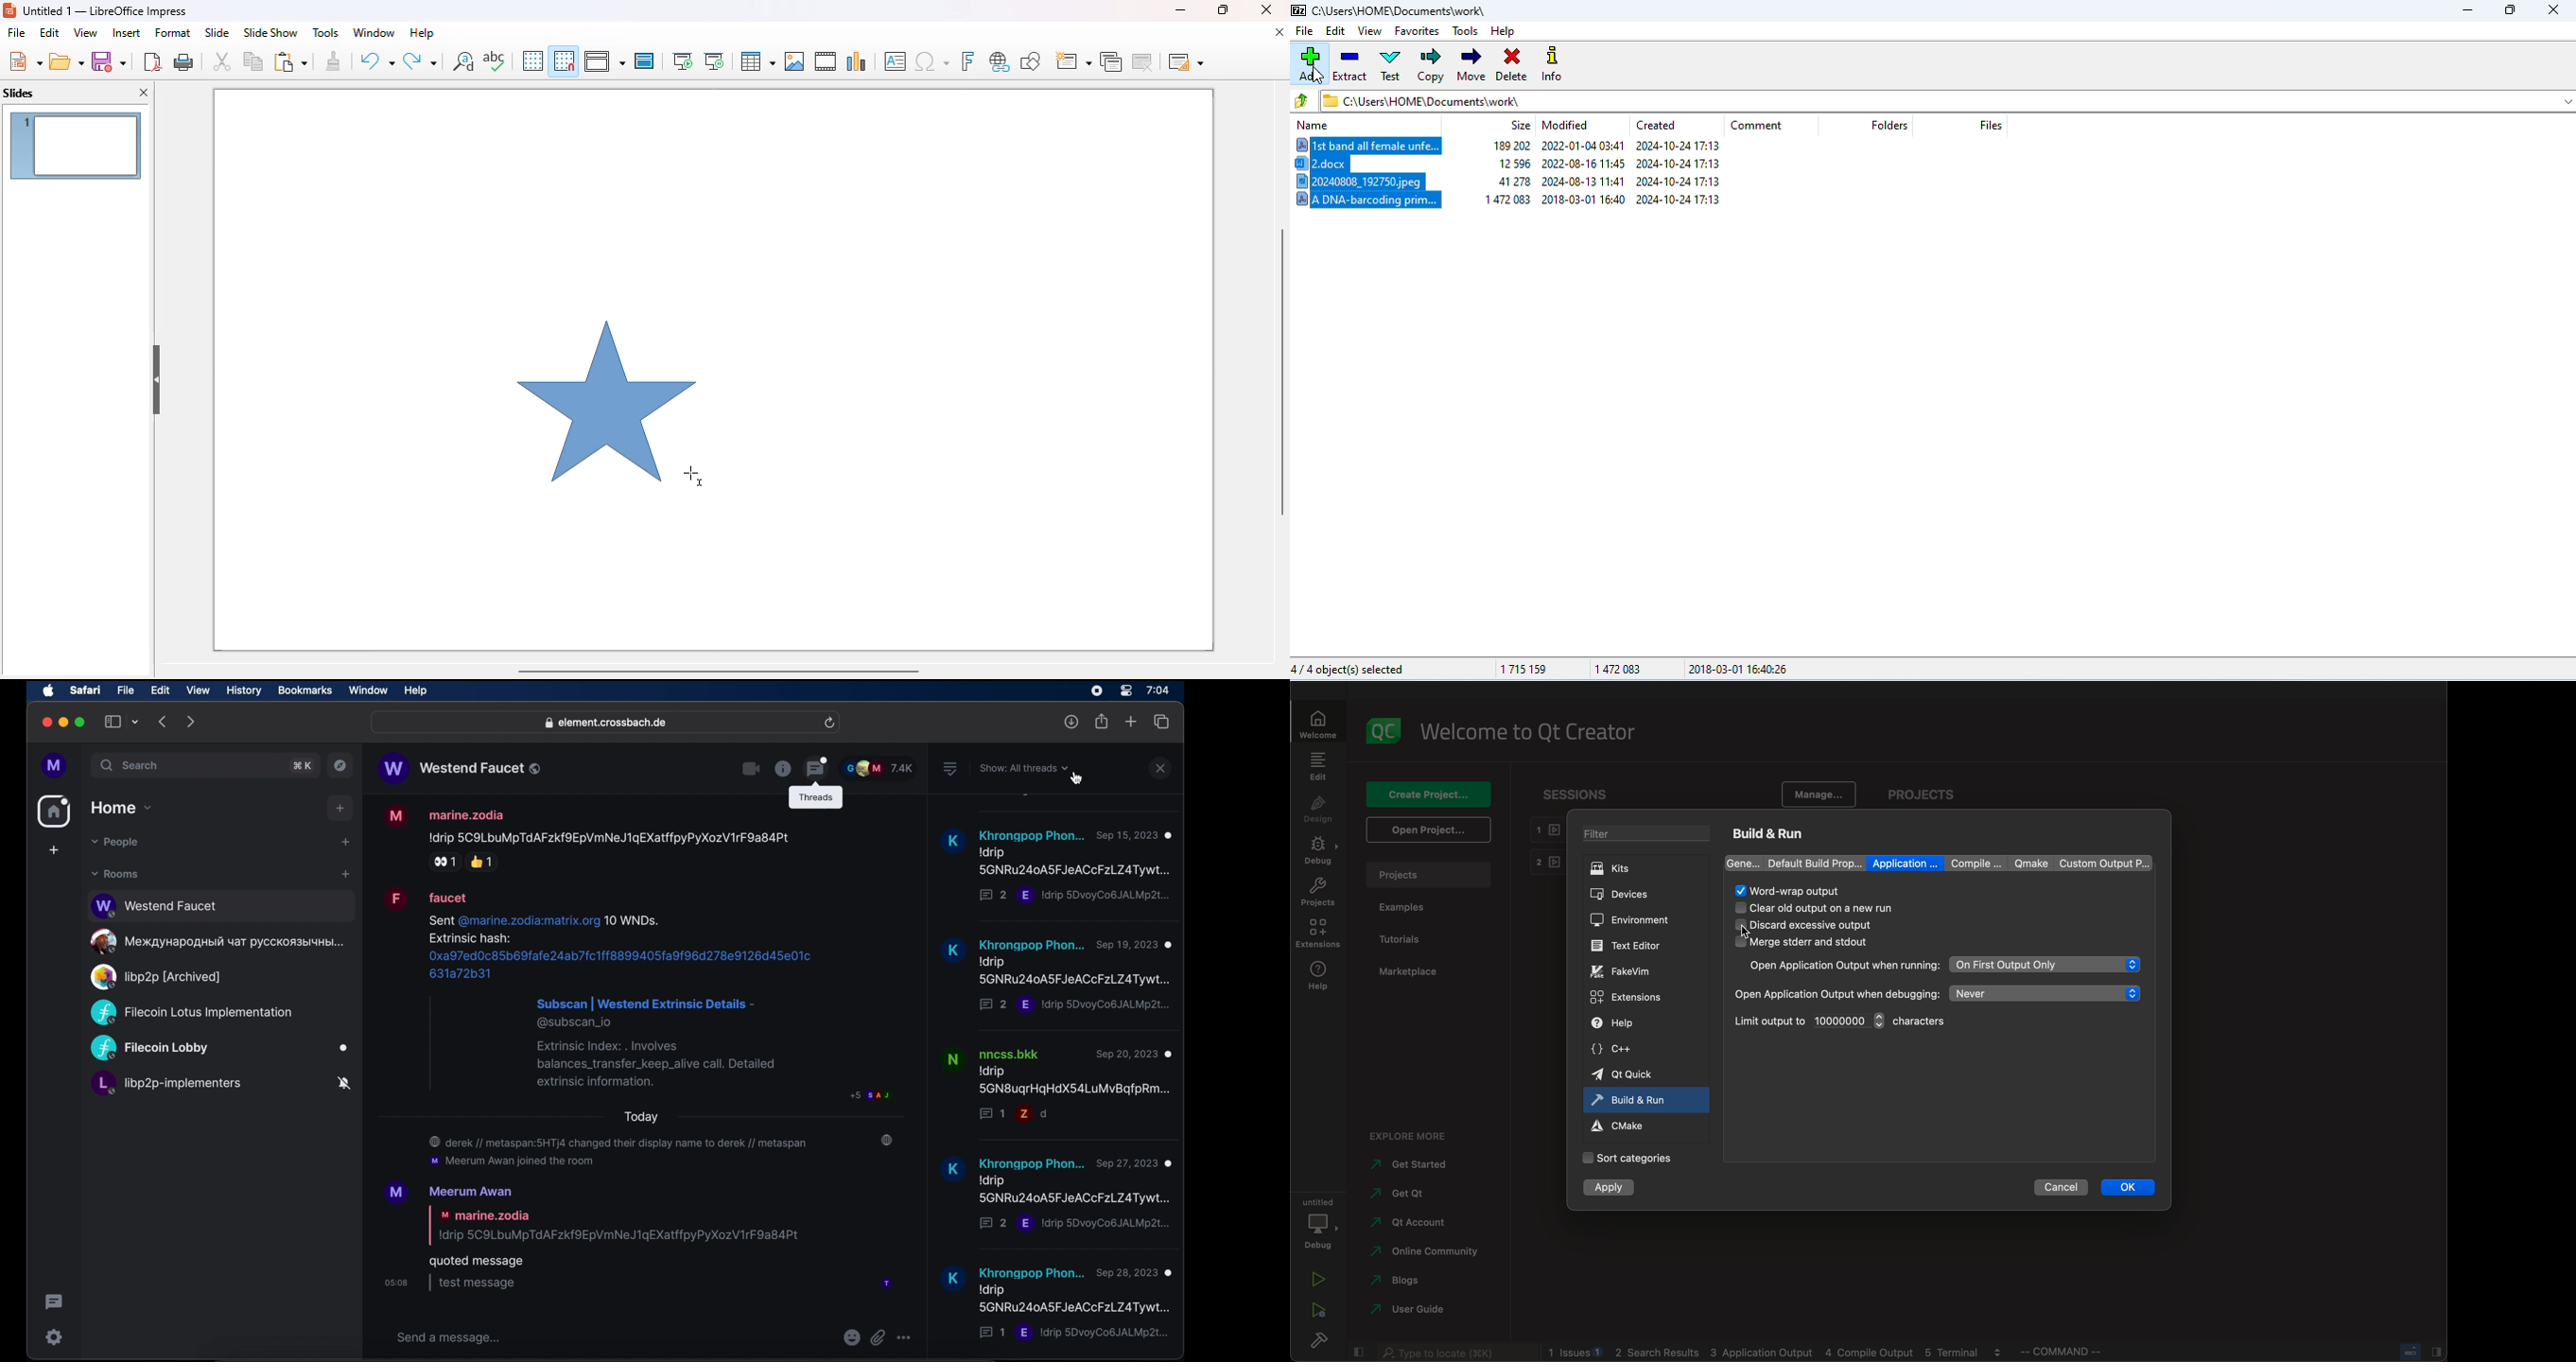 The height and width of the screenshot is (1372, 2576). I want to click on start from current slide, so click(714, 61).